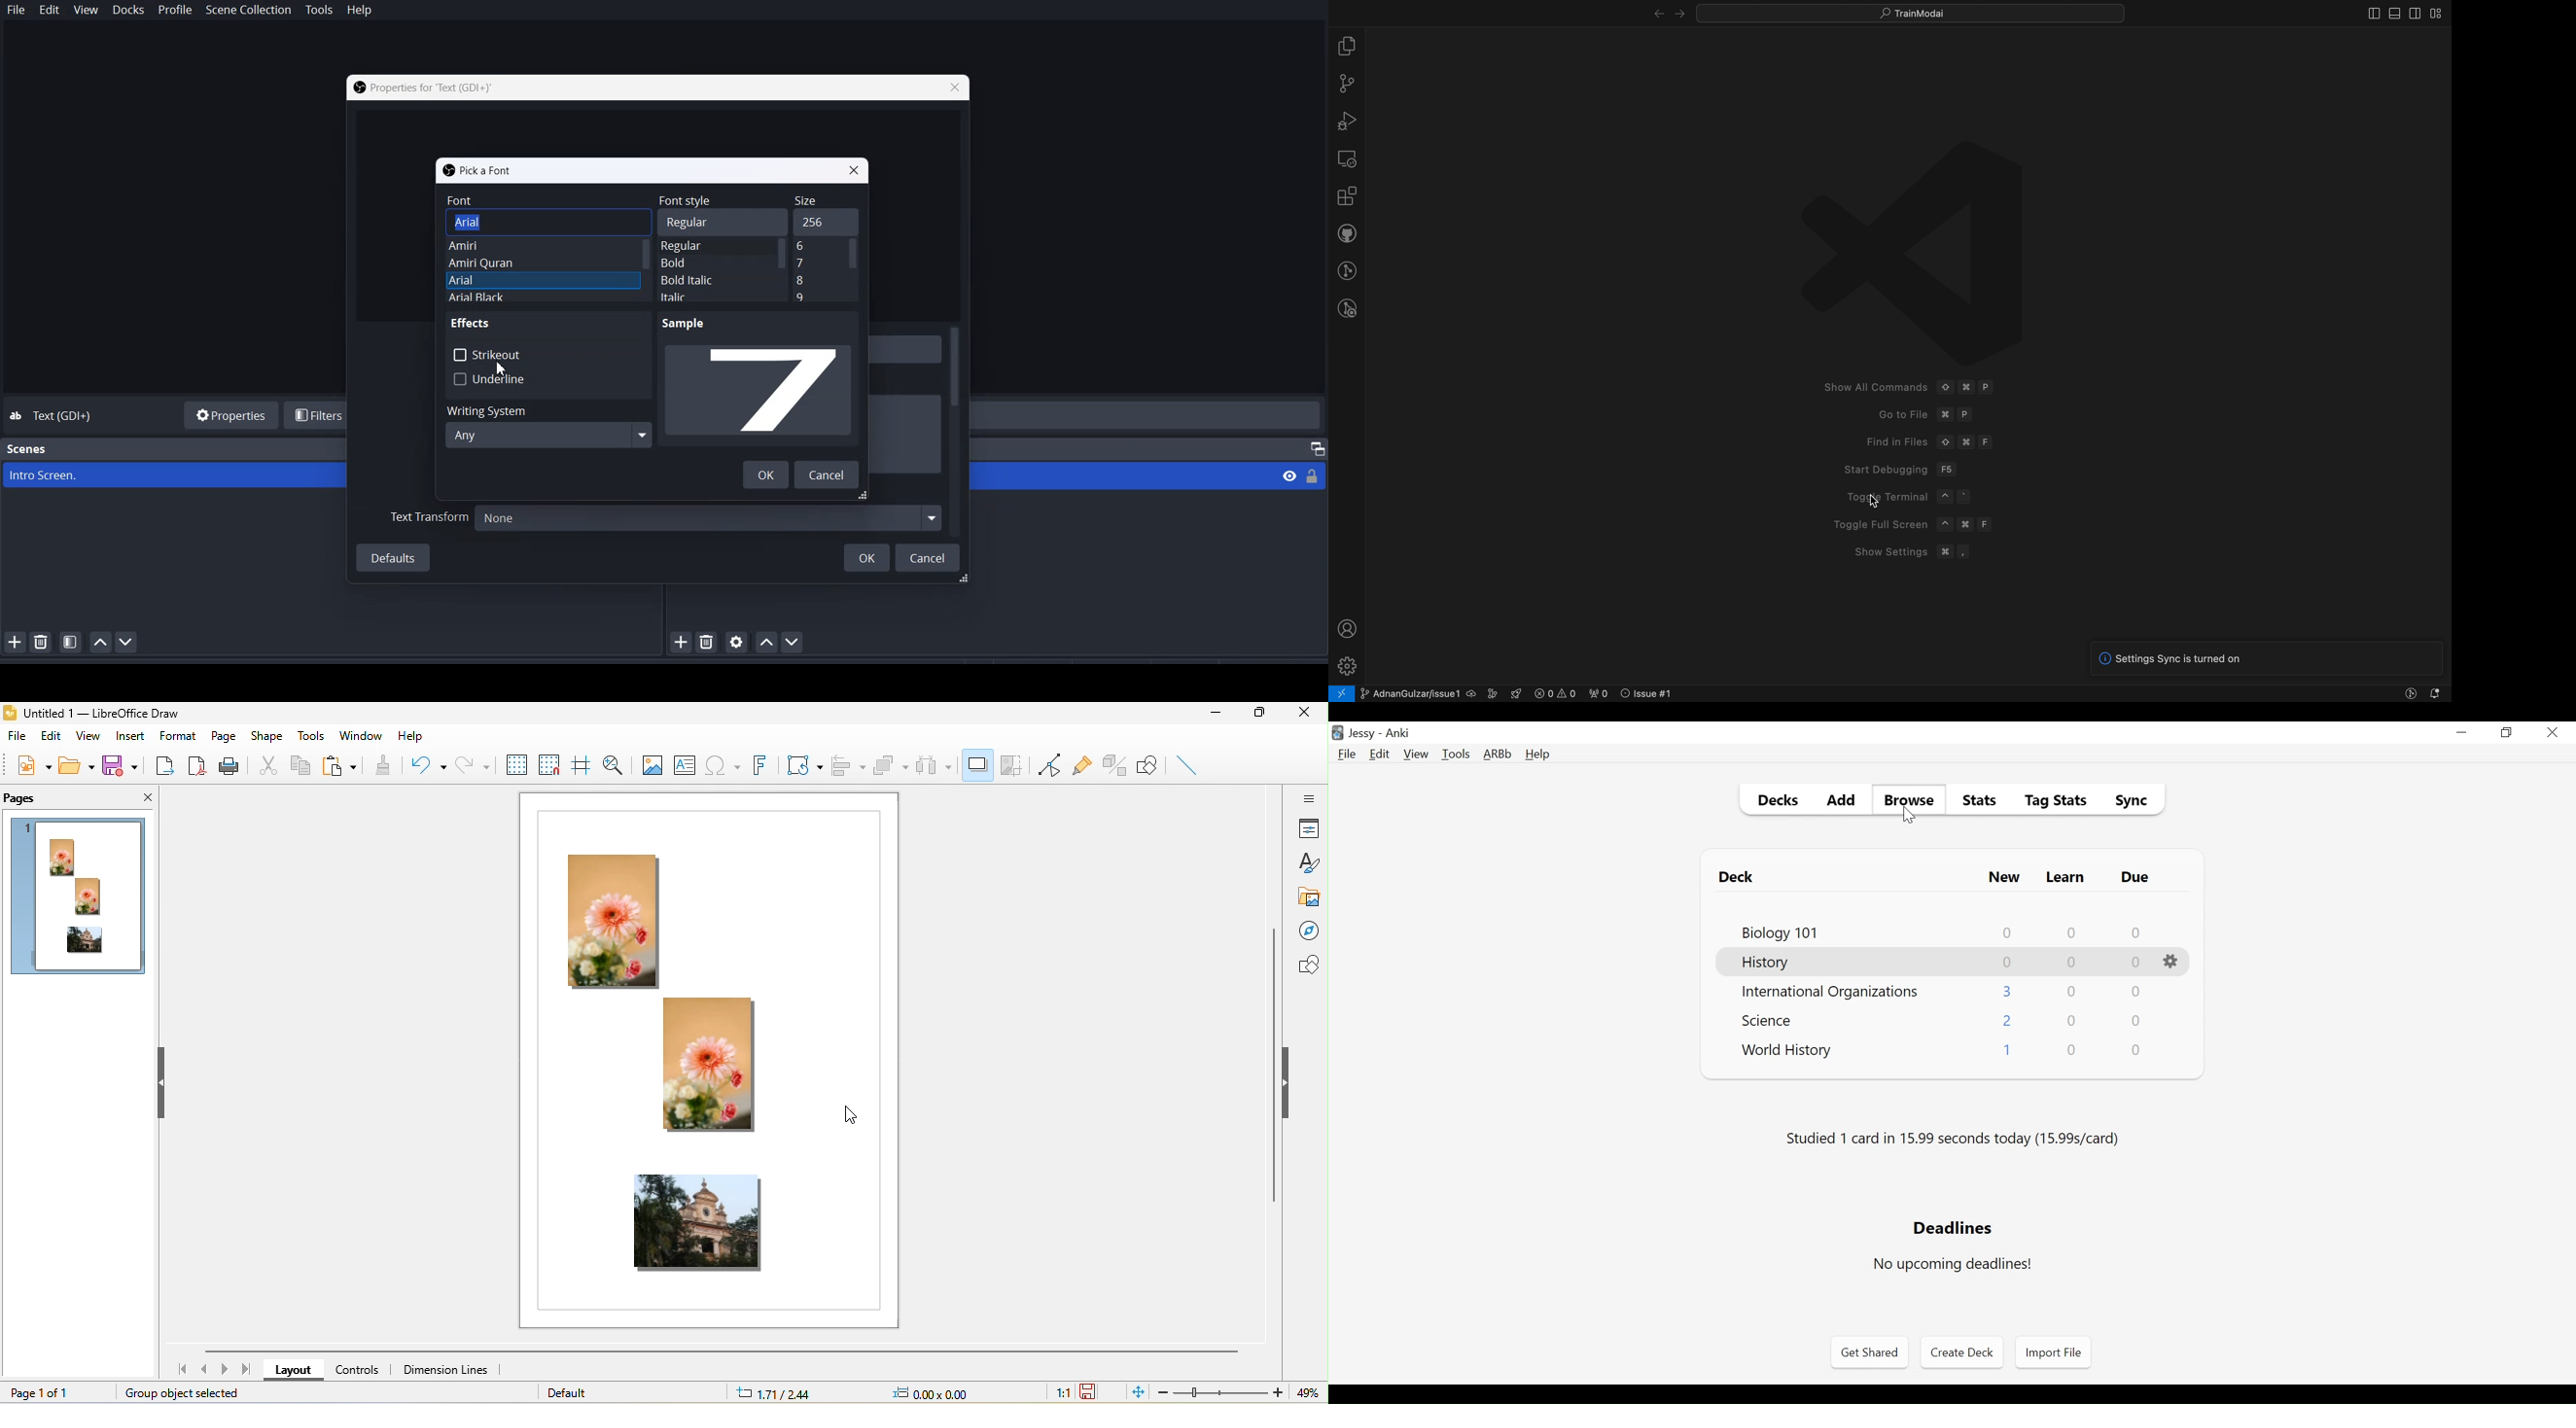 The width and height of the screenshot is (2576, 1428). I want to click on Move Scene Up, so click(100, 642).